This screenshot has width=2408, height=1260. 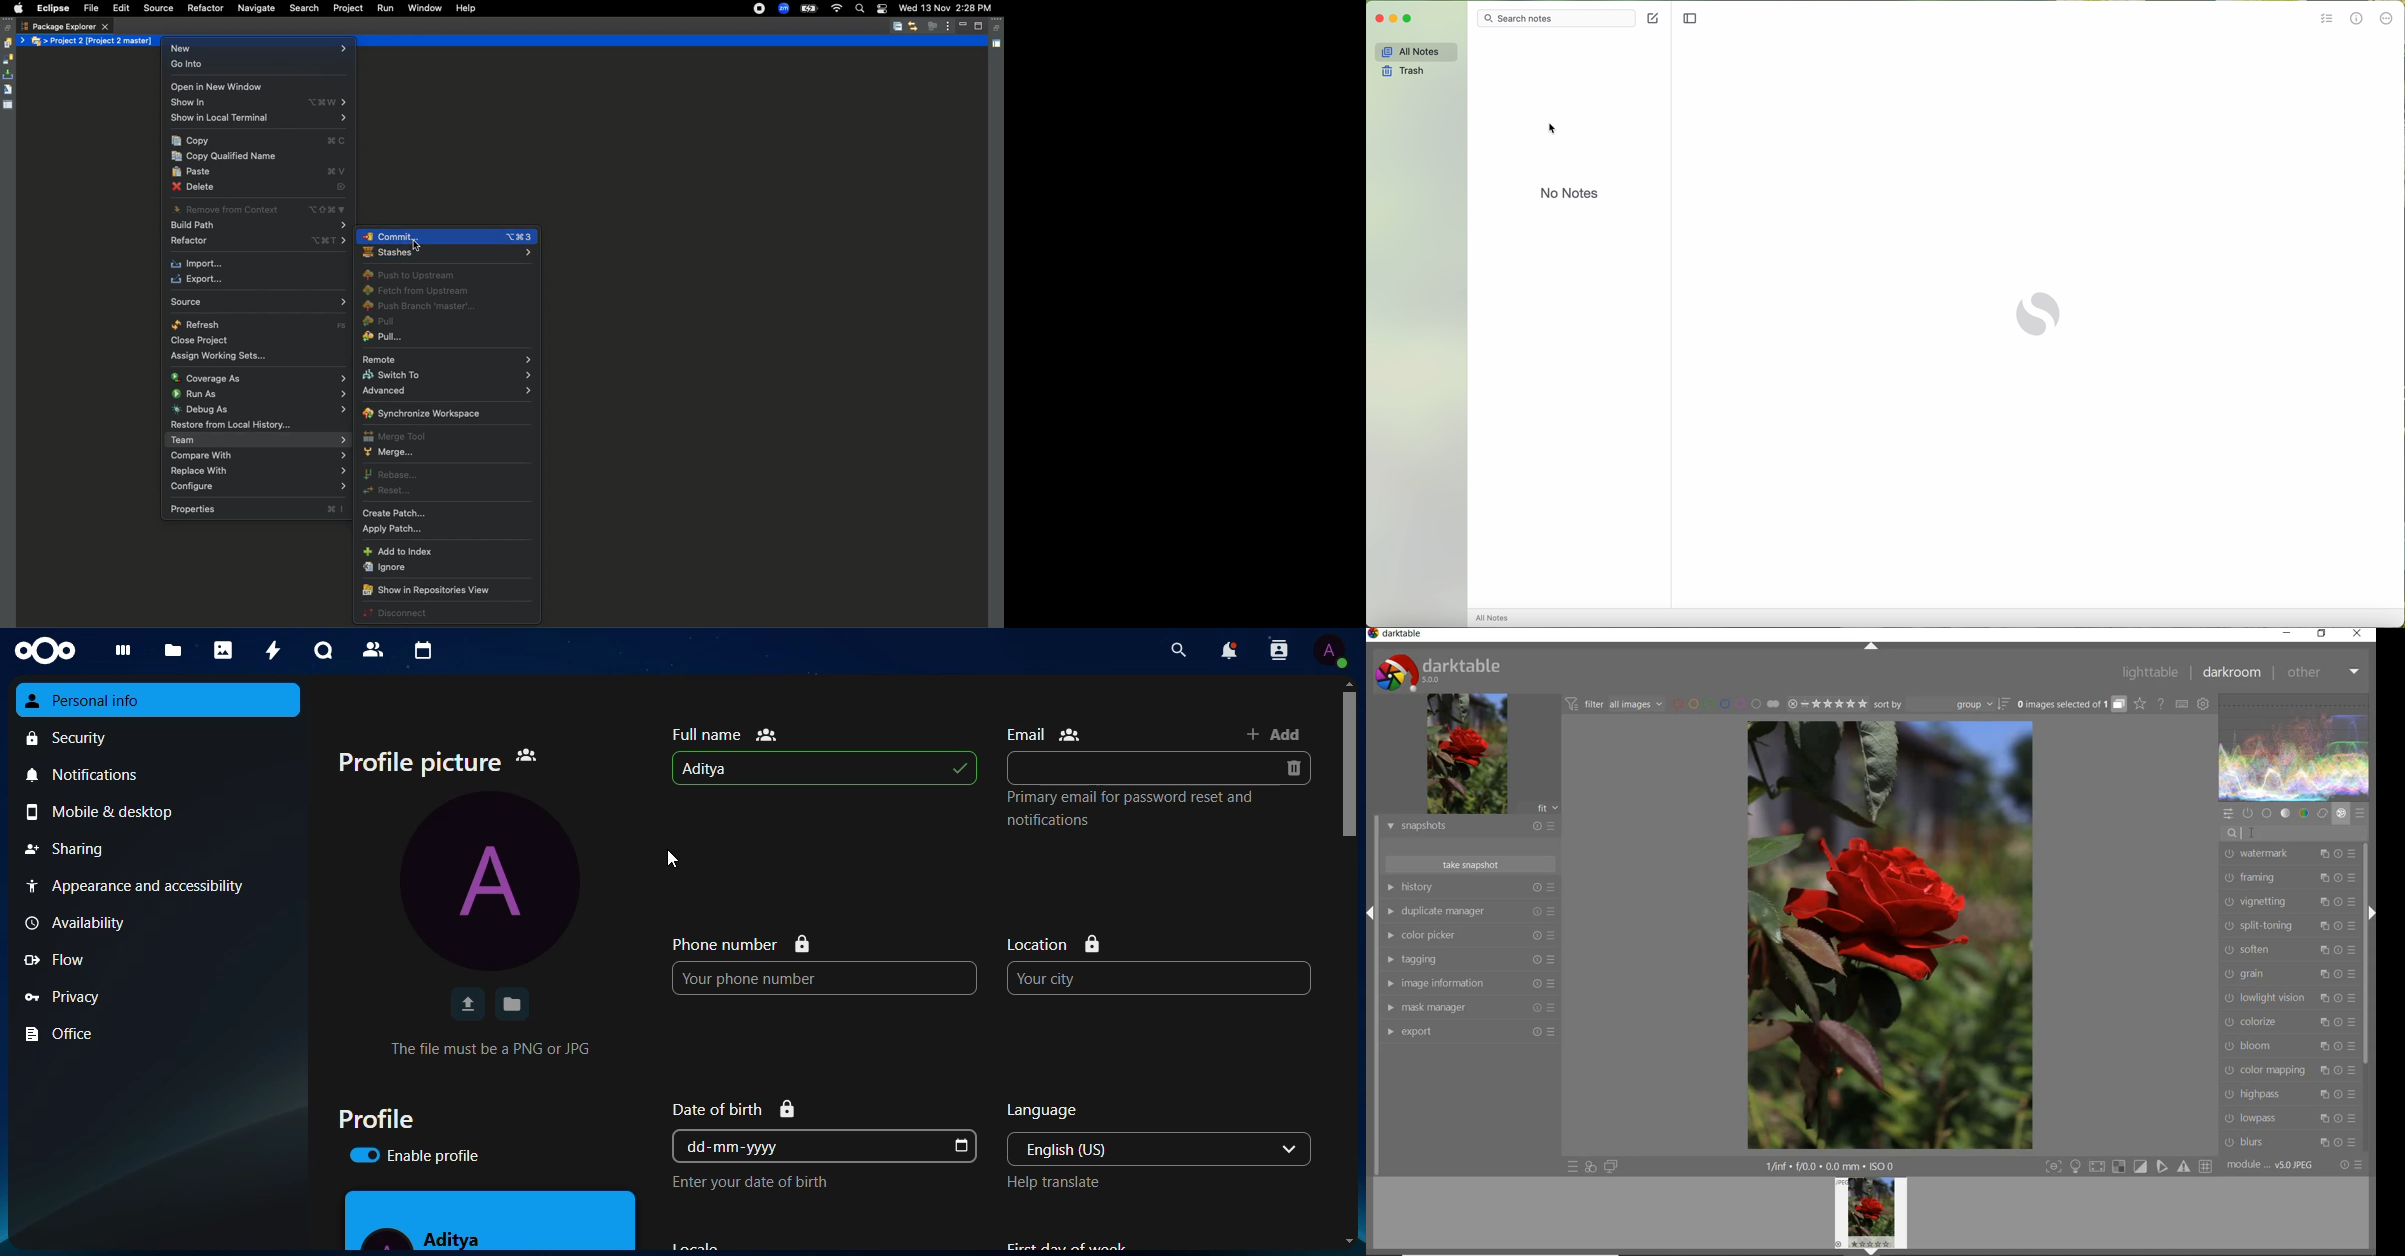 I want to click on filter images by color labels, so click(x=1725, y=705).